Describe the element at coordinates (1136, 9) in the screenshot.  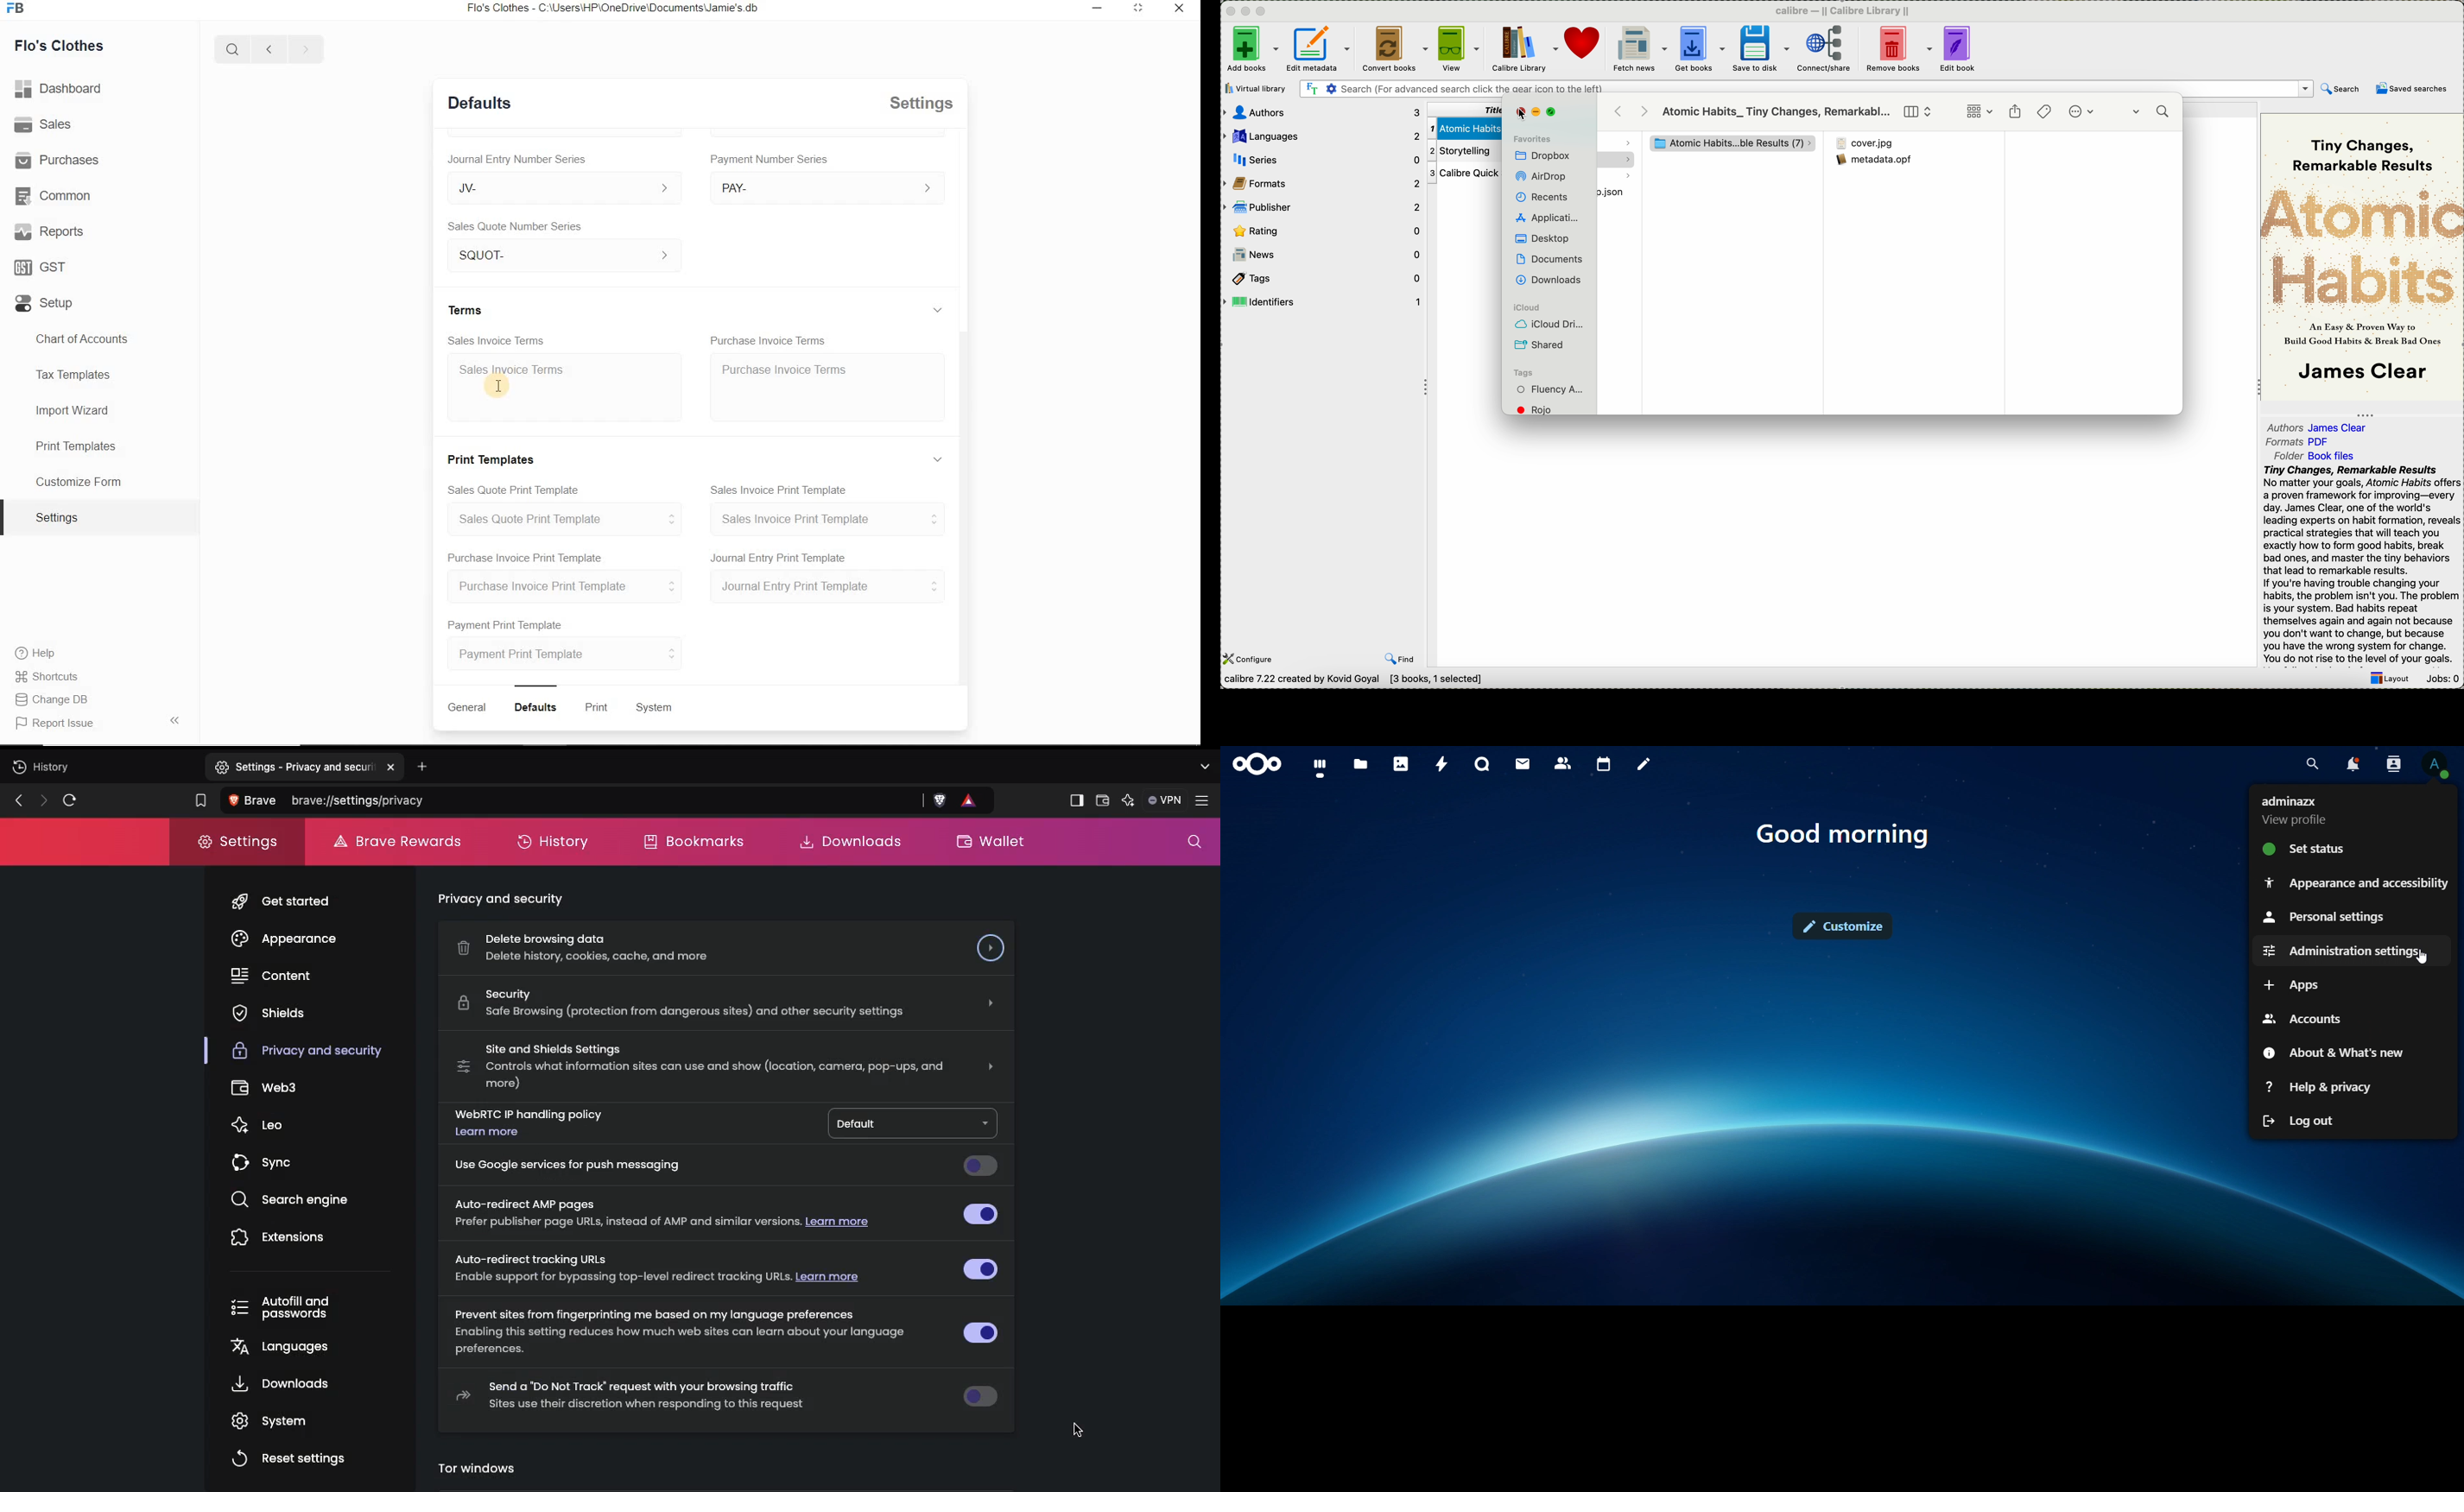
I see `Expand` at that location.